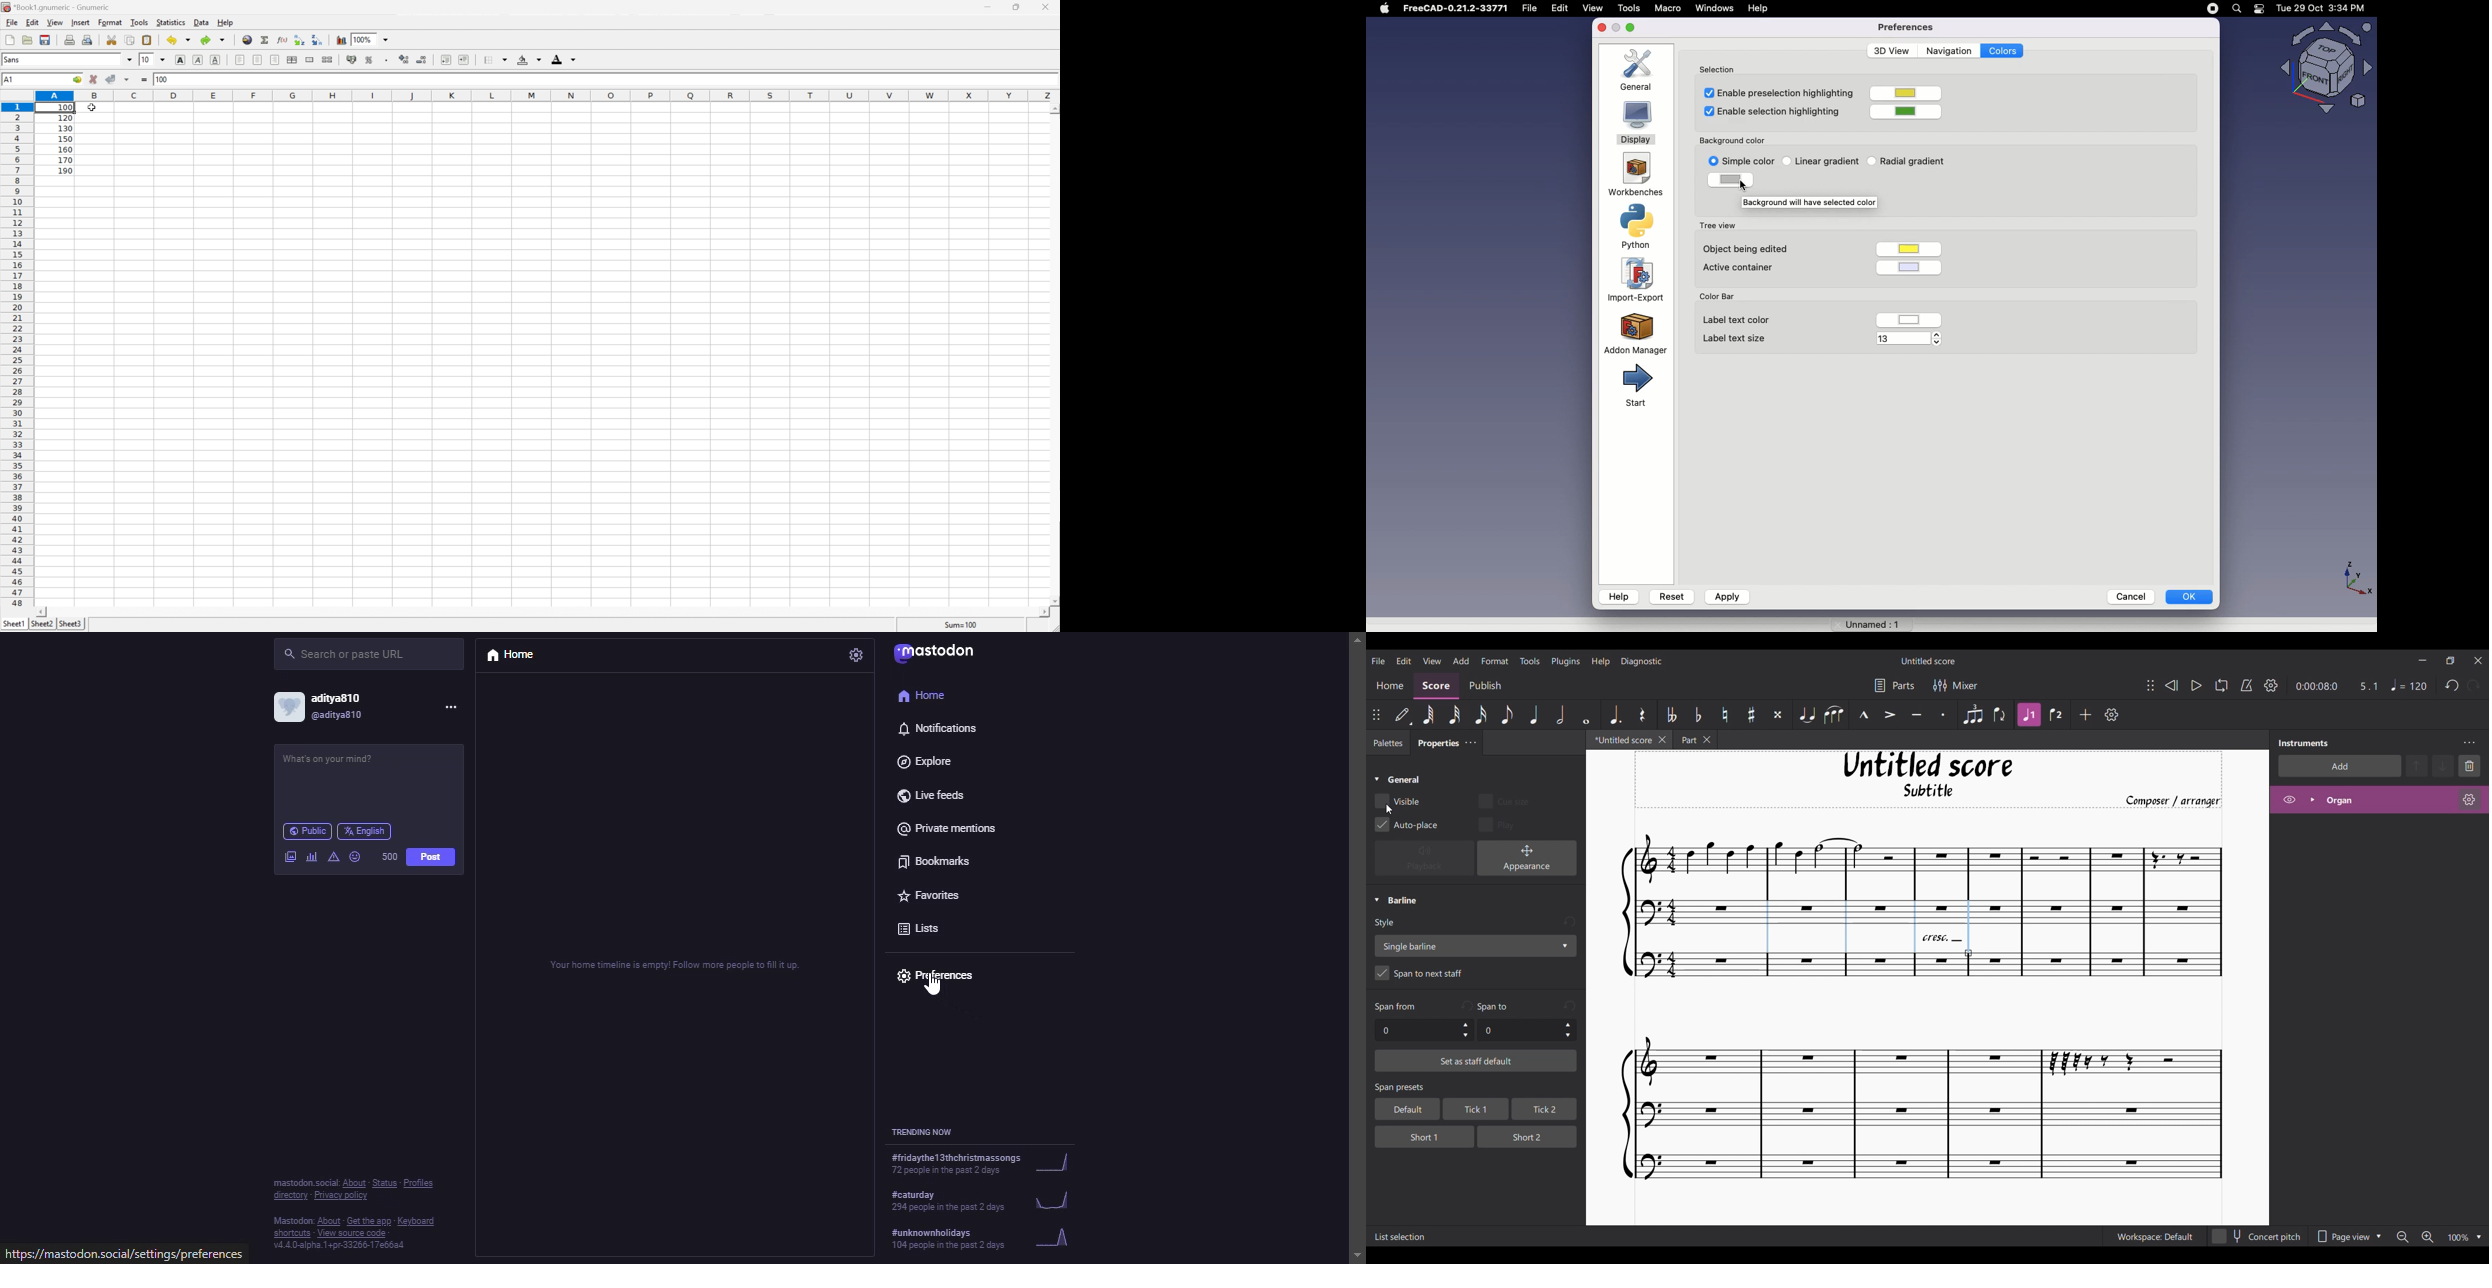 The height and width of the screenshot is (1288, 2492). I want to click on Workbenches, so click(1634, 176).